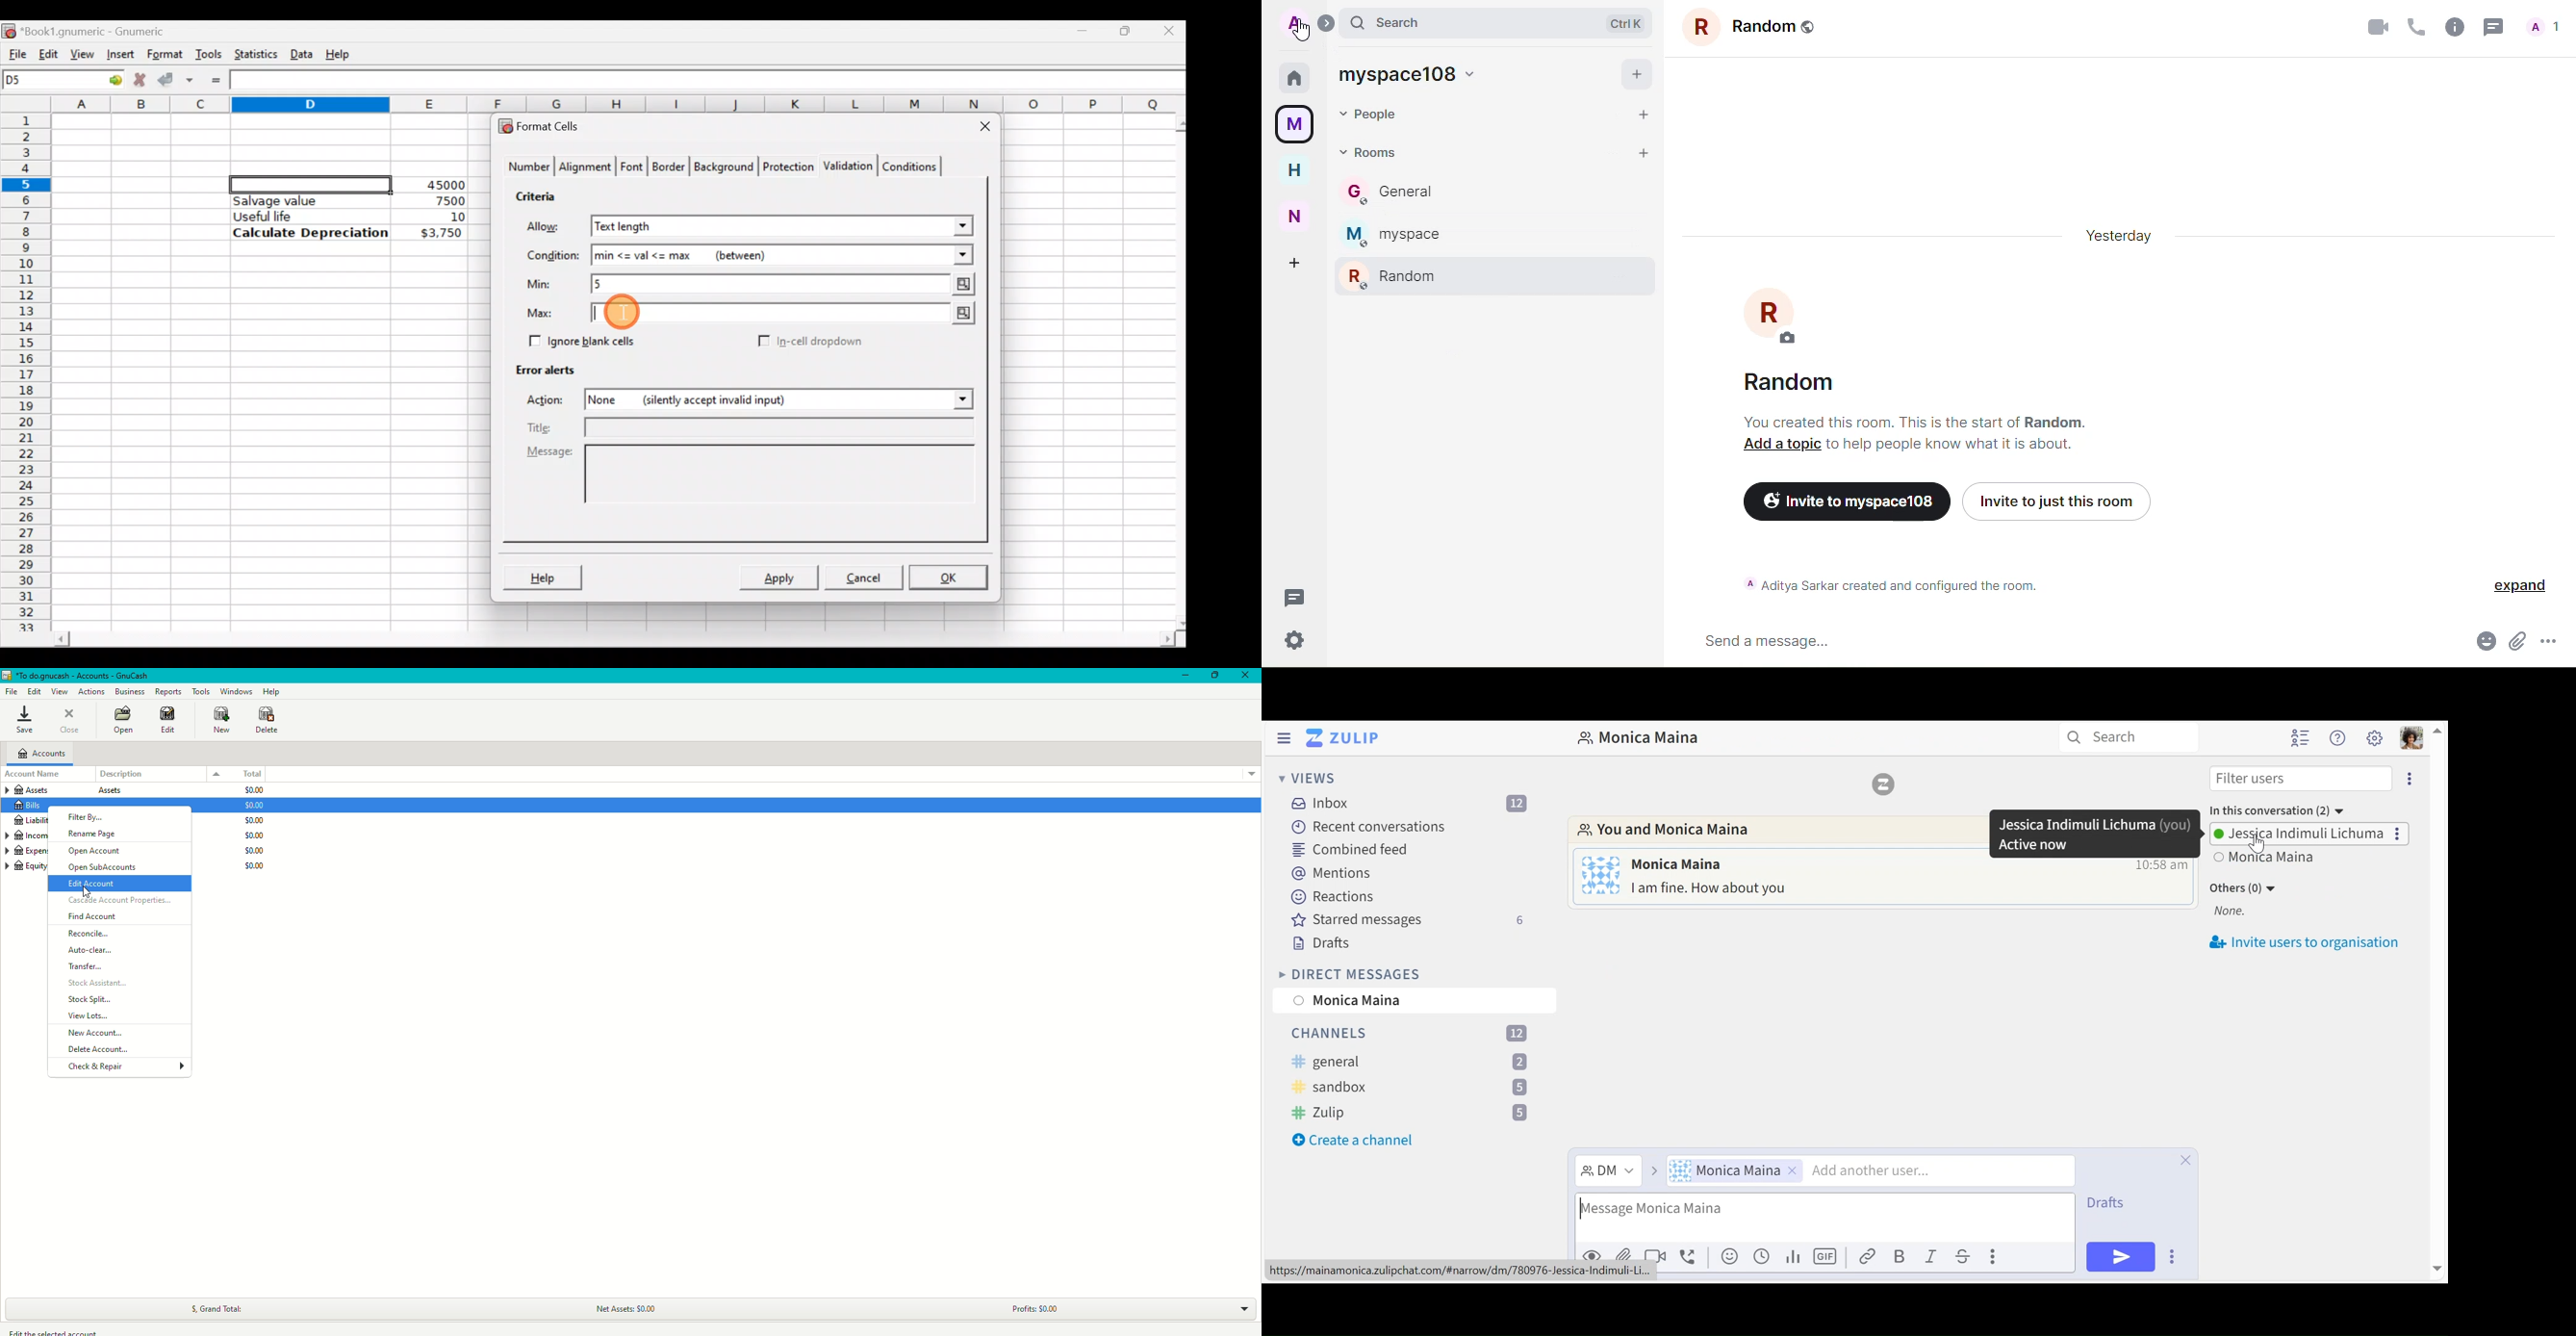 The width and height of the screenshot is (2576, 1344). I want to click on Strikethrough, so click(1964, 1256).